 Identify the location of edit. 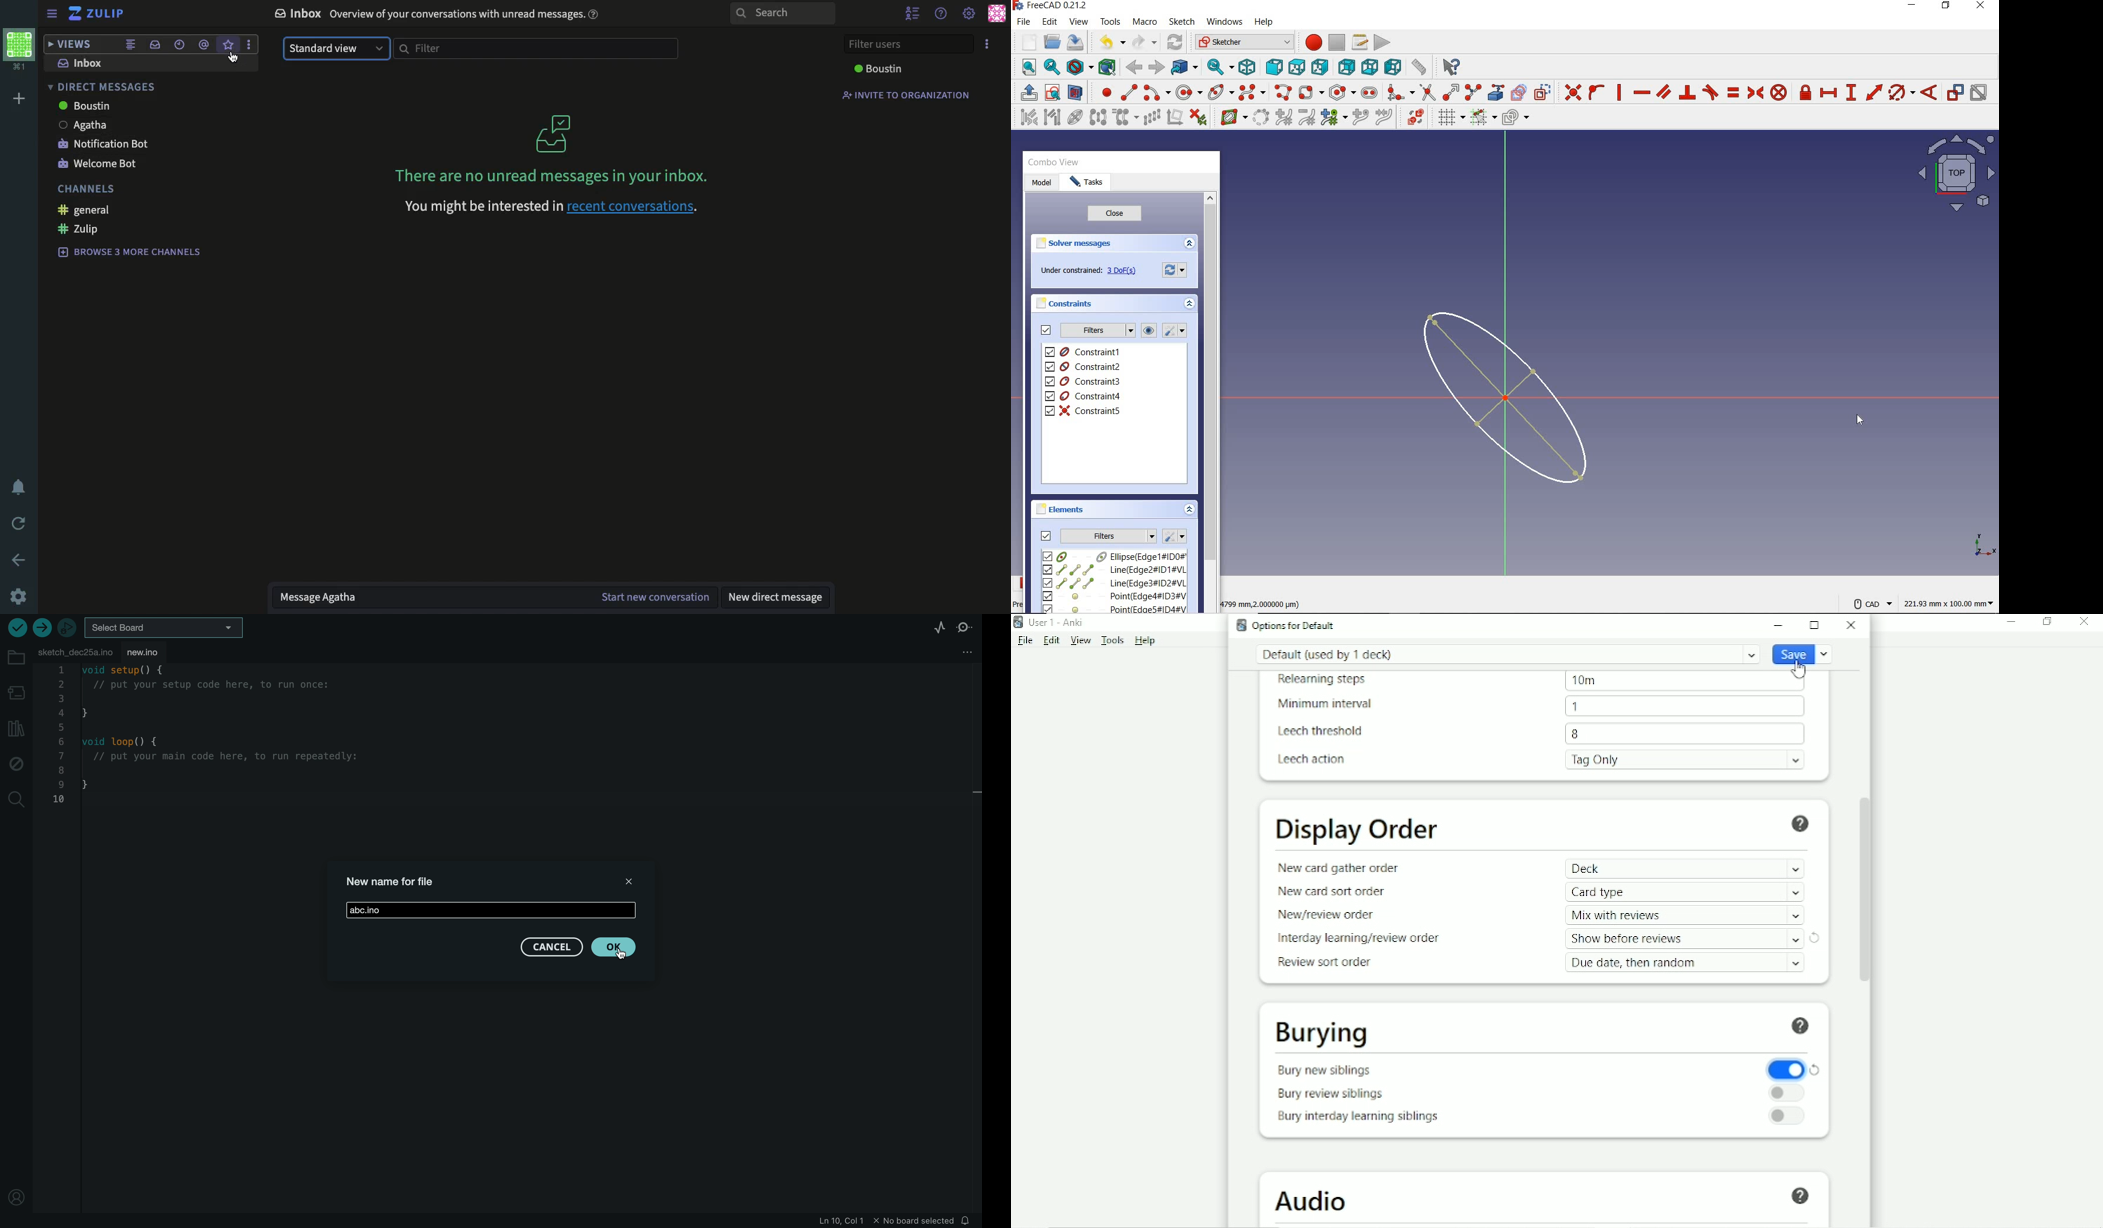
(1049, 22).